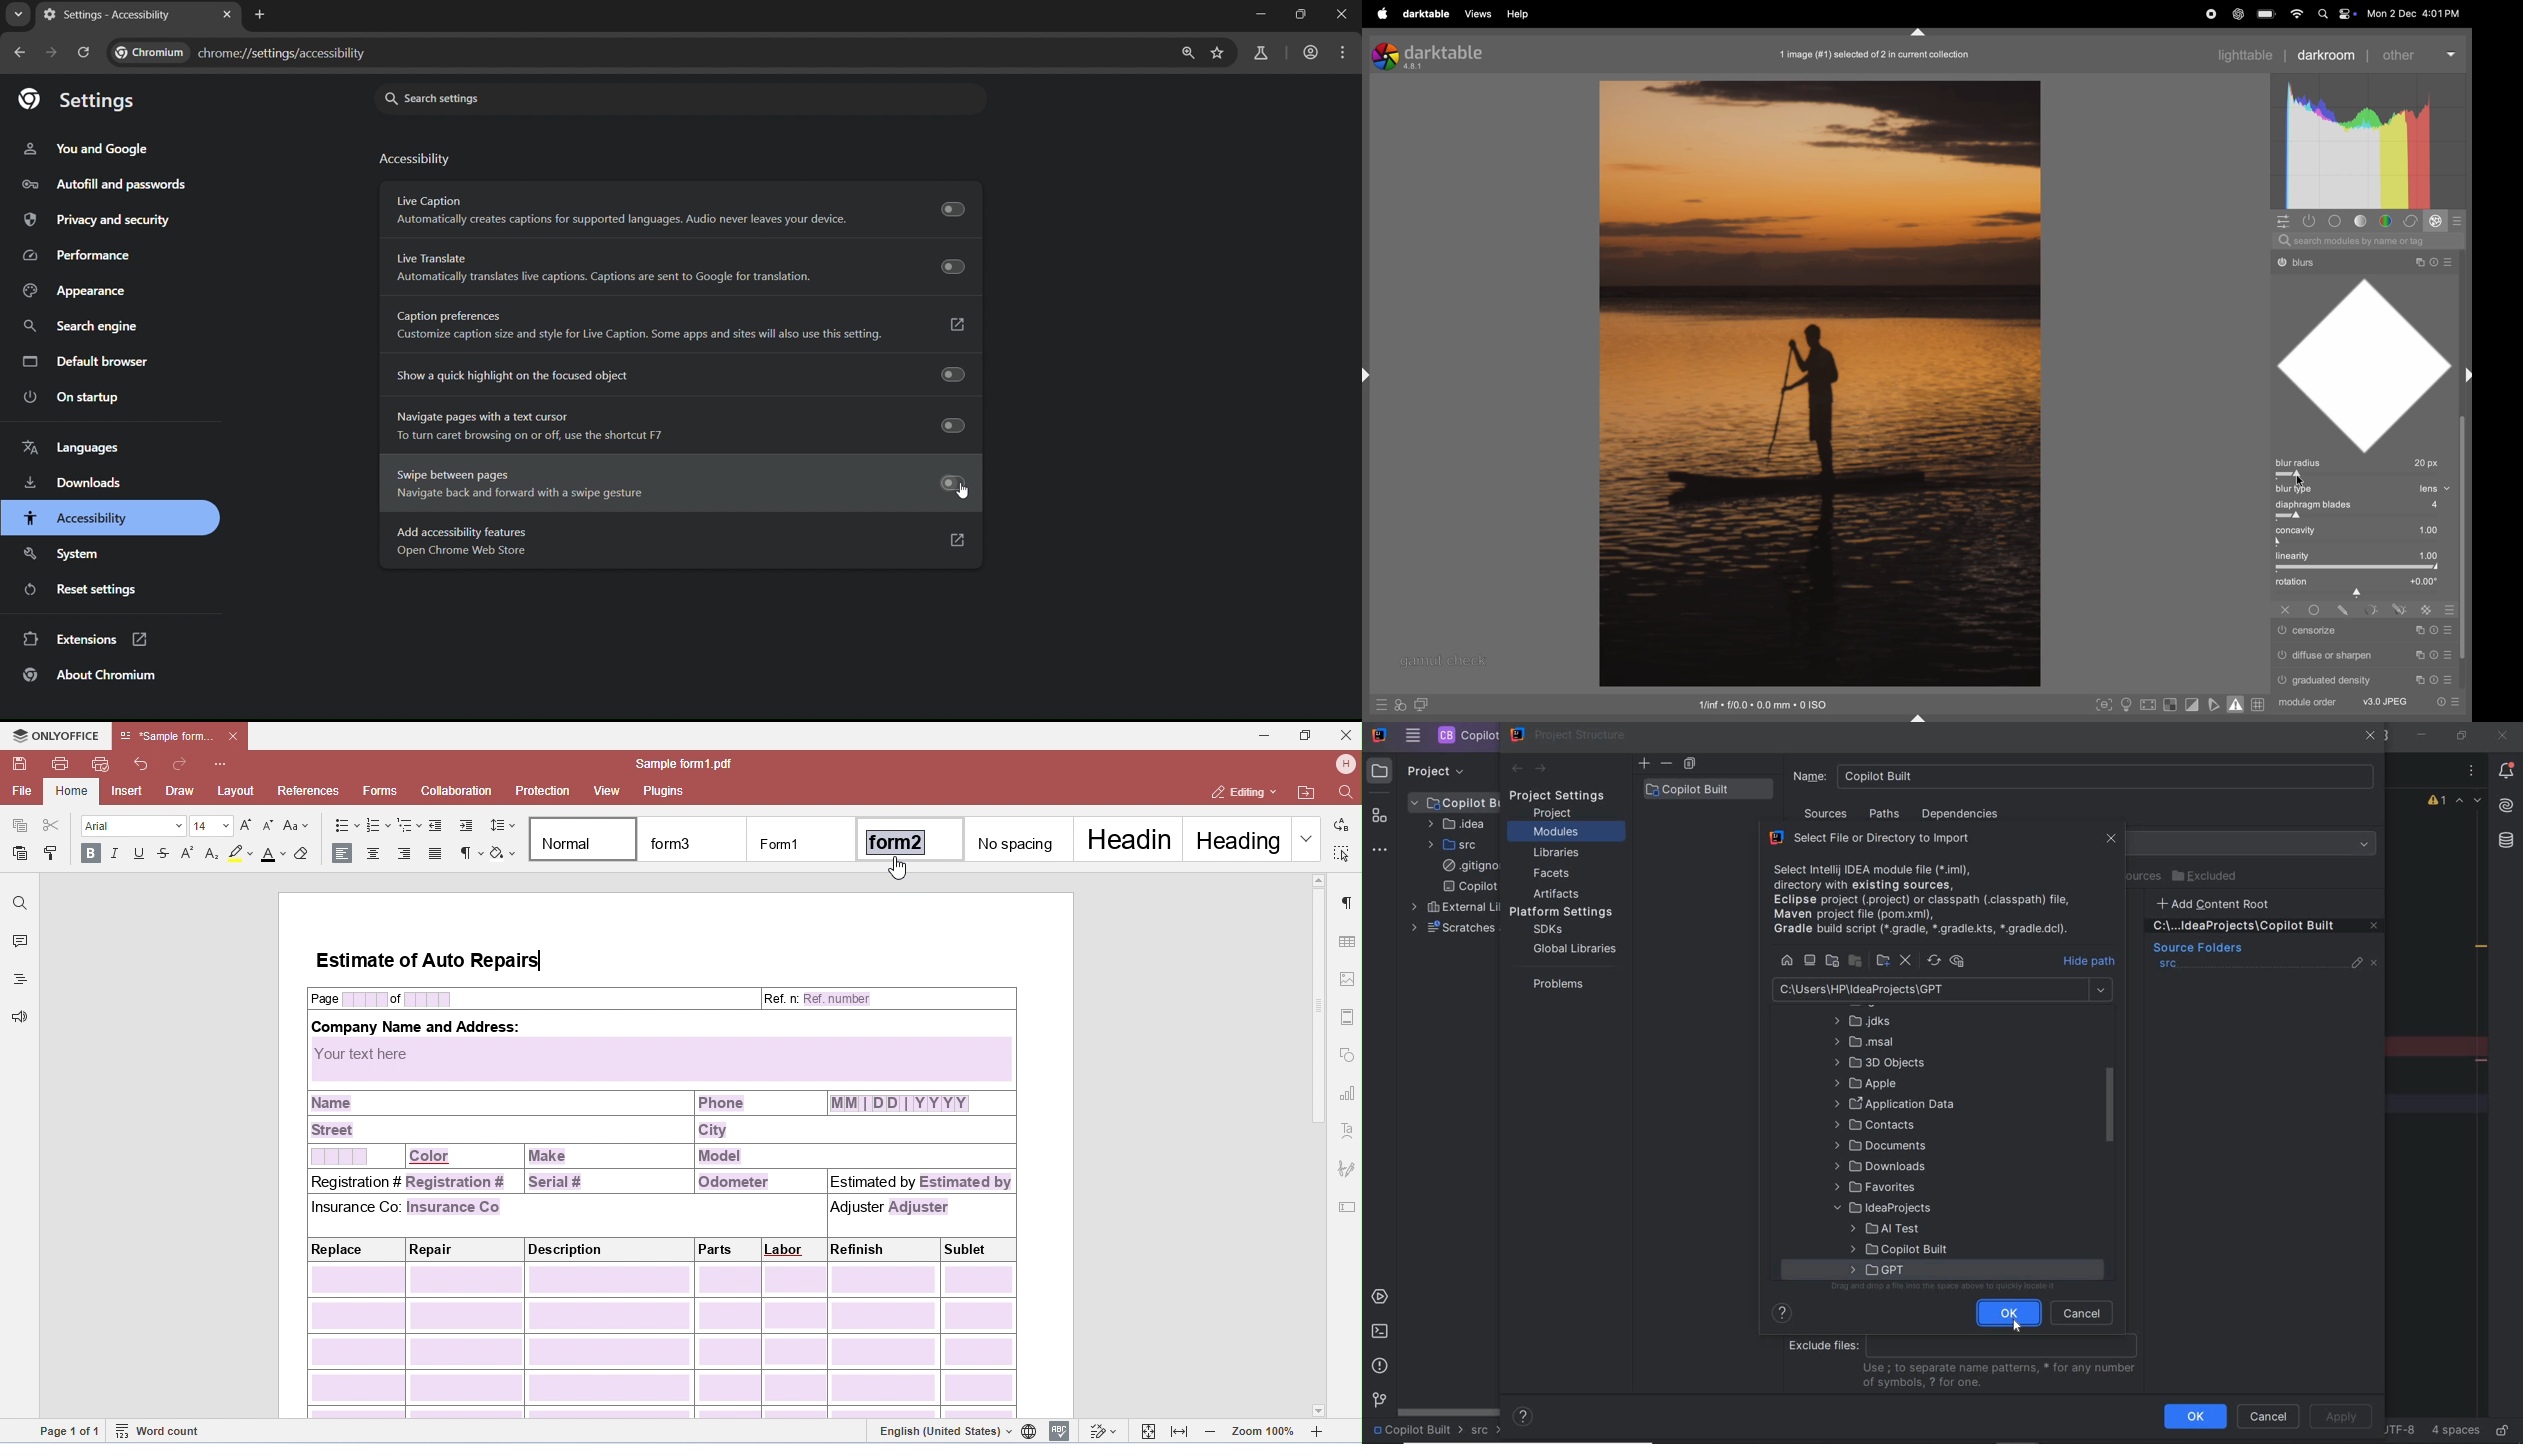 The height and width of the screenshot is (1456, 2548). What do you see at coordinates (2371, 610) in the screenshot?
I see `` at bounding box center [2371, 610].